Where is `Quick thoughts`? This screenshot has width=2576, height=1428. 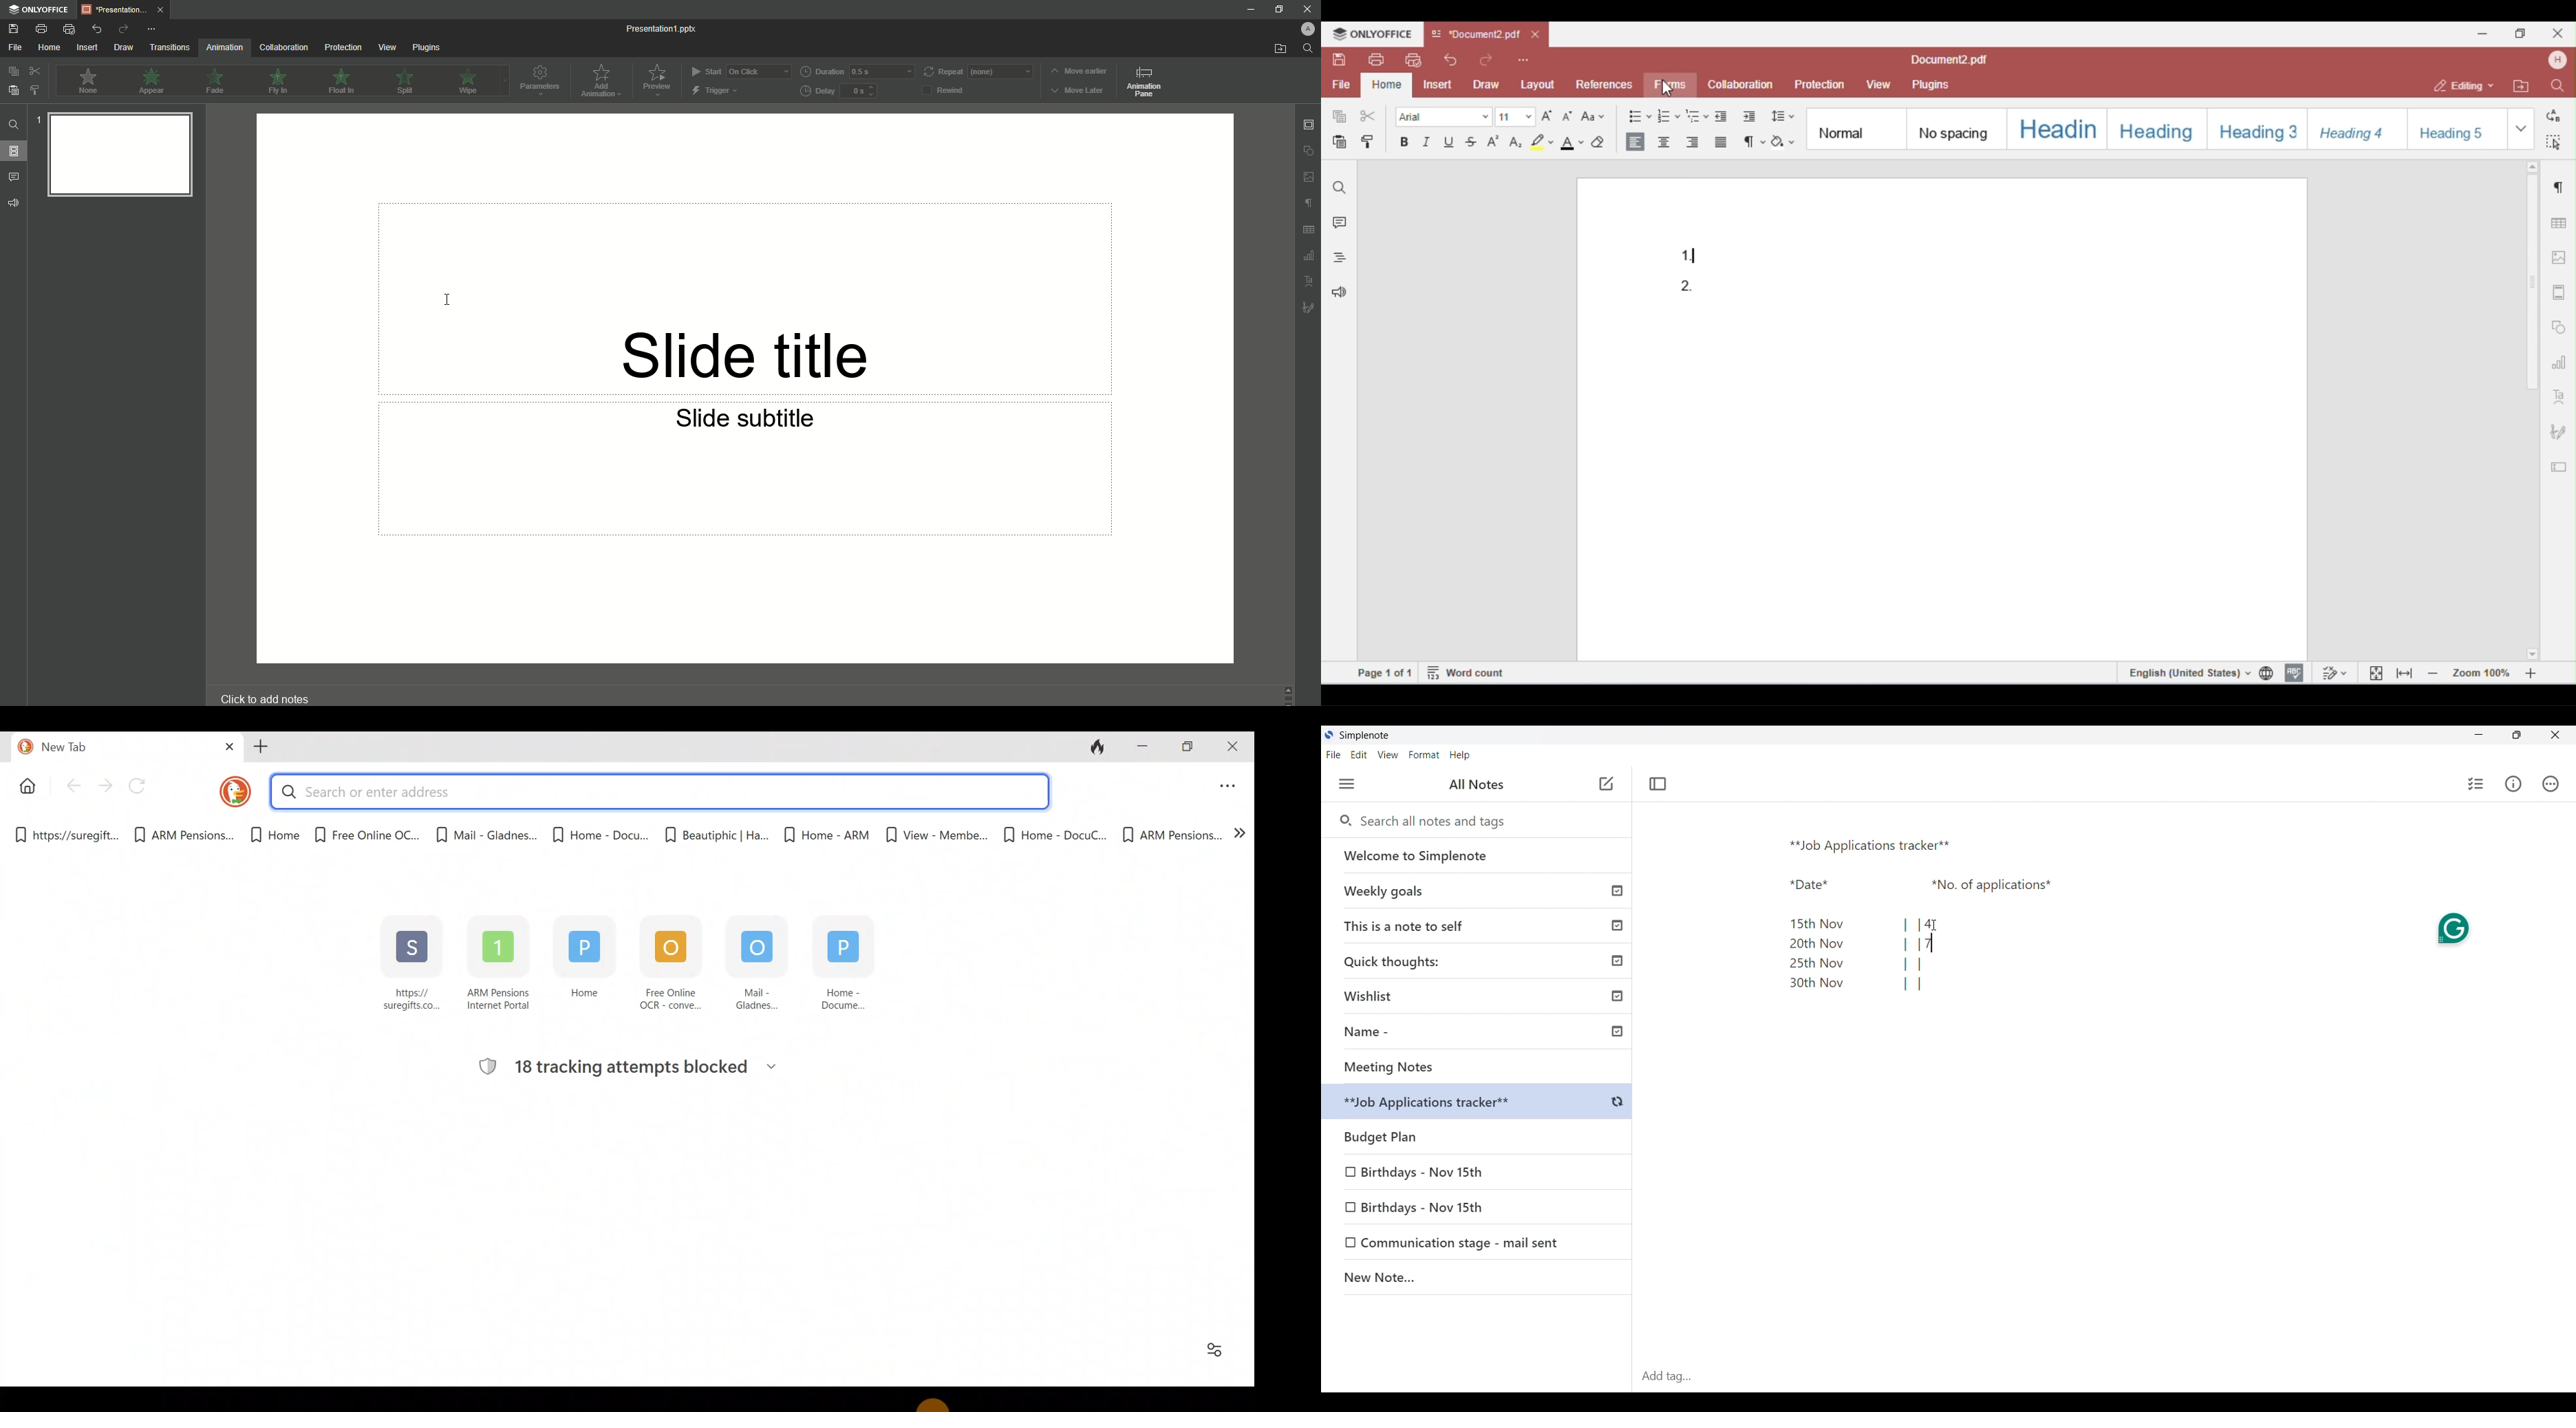 Quick thoughts is located at coordinates (1479, 960).